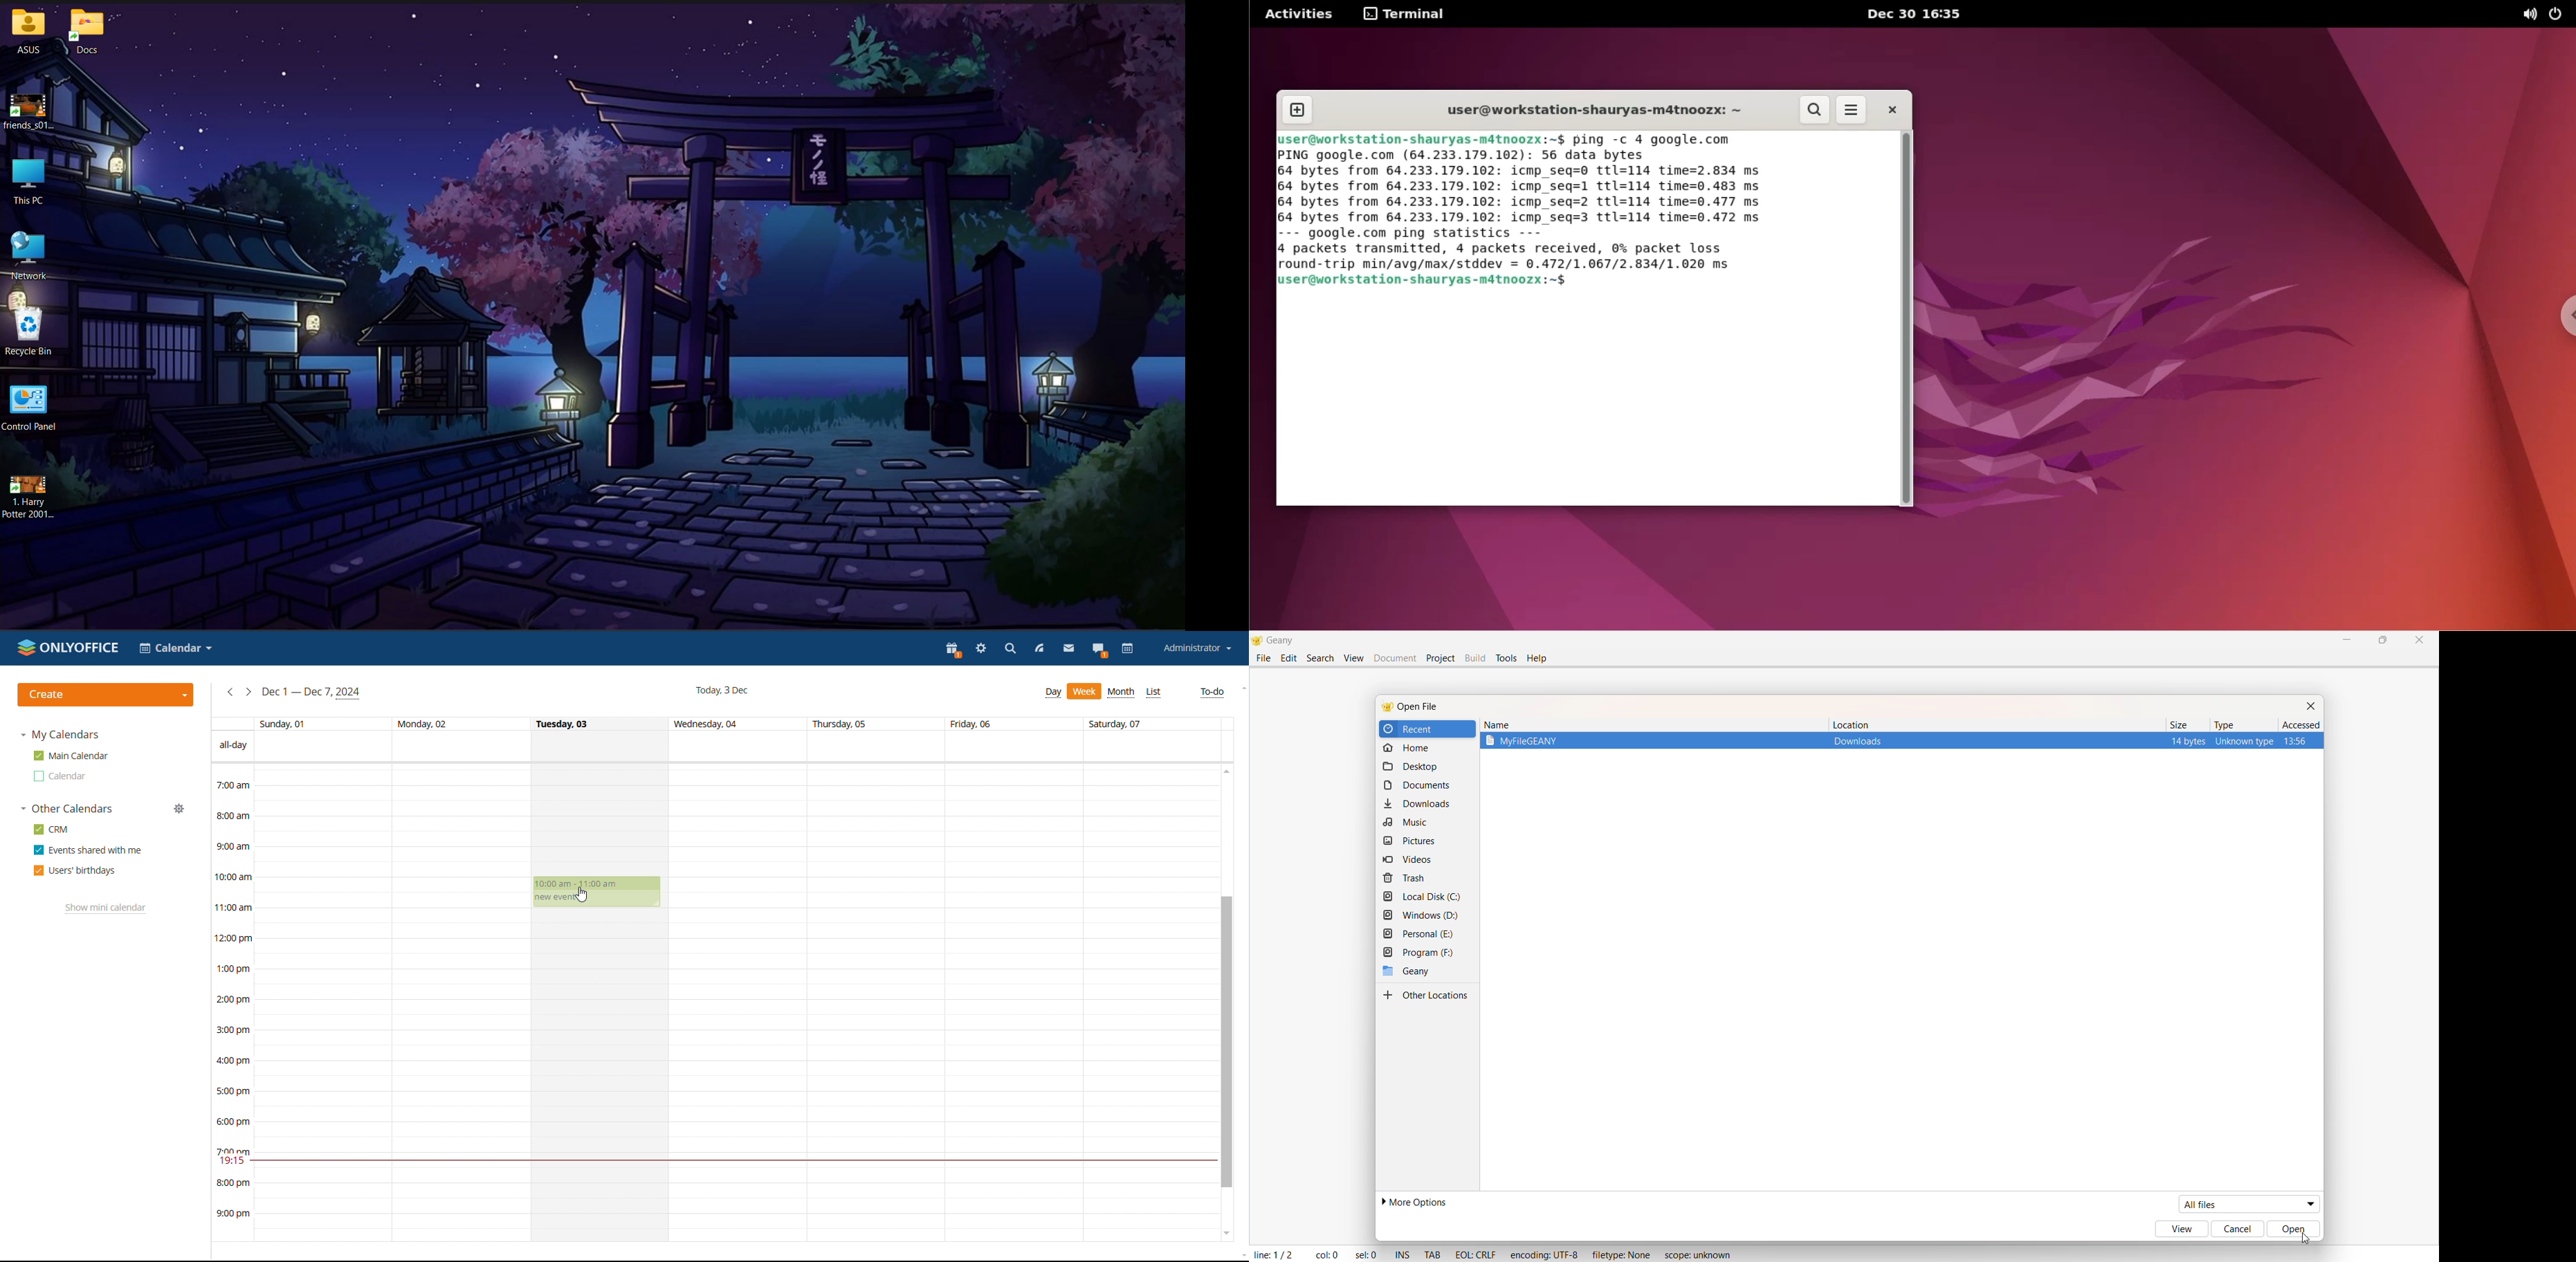 This screenshot has height=1288, width=2576. Describe the element at coordinates (176, 648) in the screenshot. I see `Calendar` at that location.